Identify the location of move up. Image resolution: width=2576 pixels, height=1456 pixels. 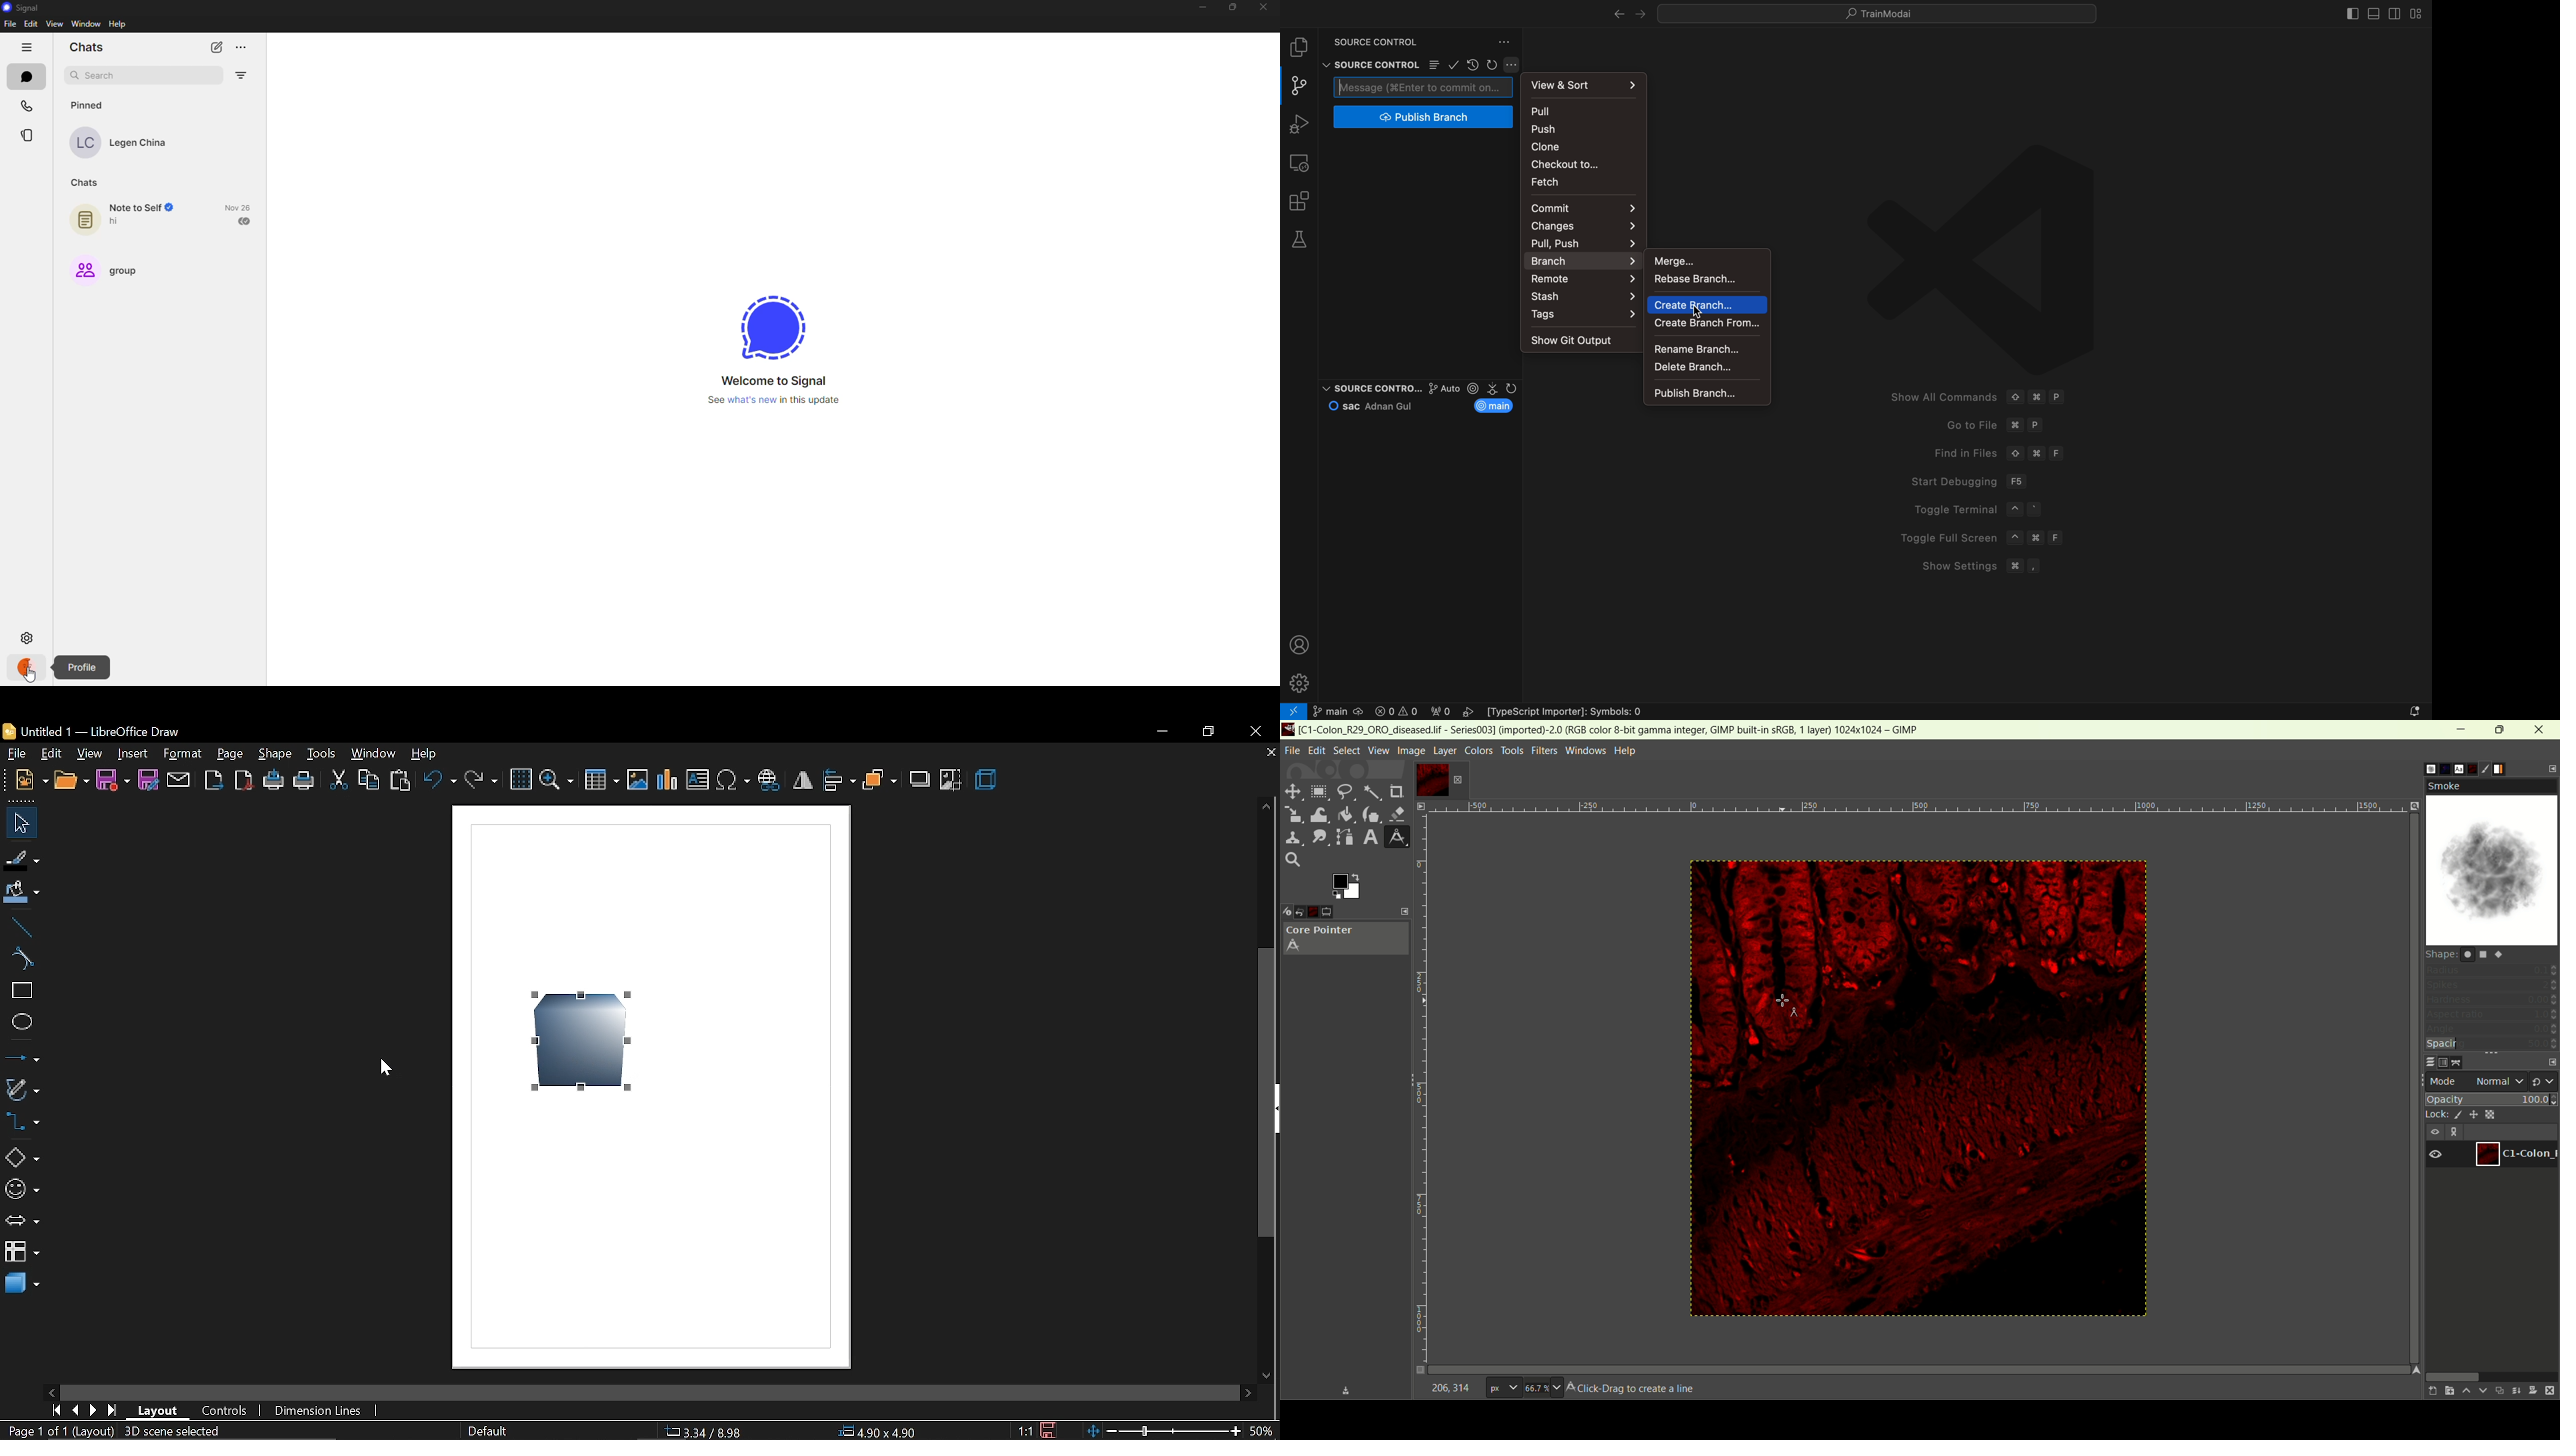
(1265, 805).